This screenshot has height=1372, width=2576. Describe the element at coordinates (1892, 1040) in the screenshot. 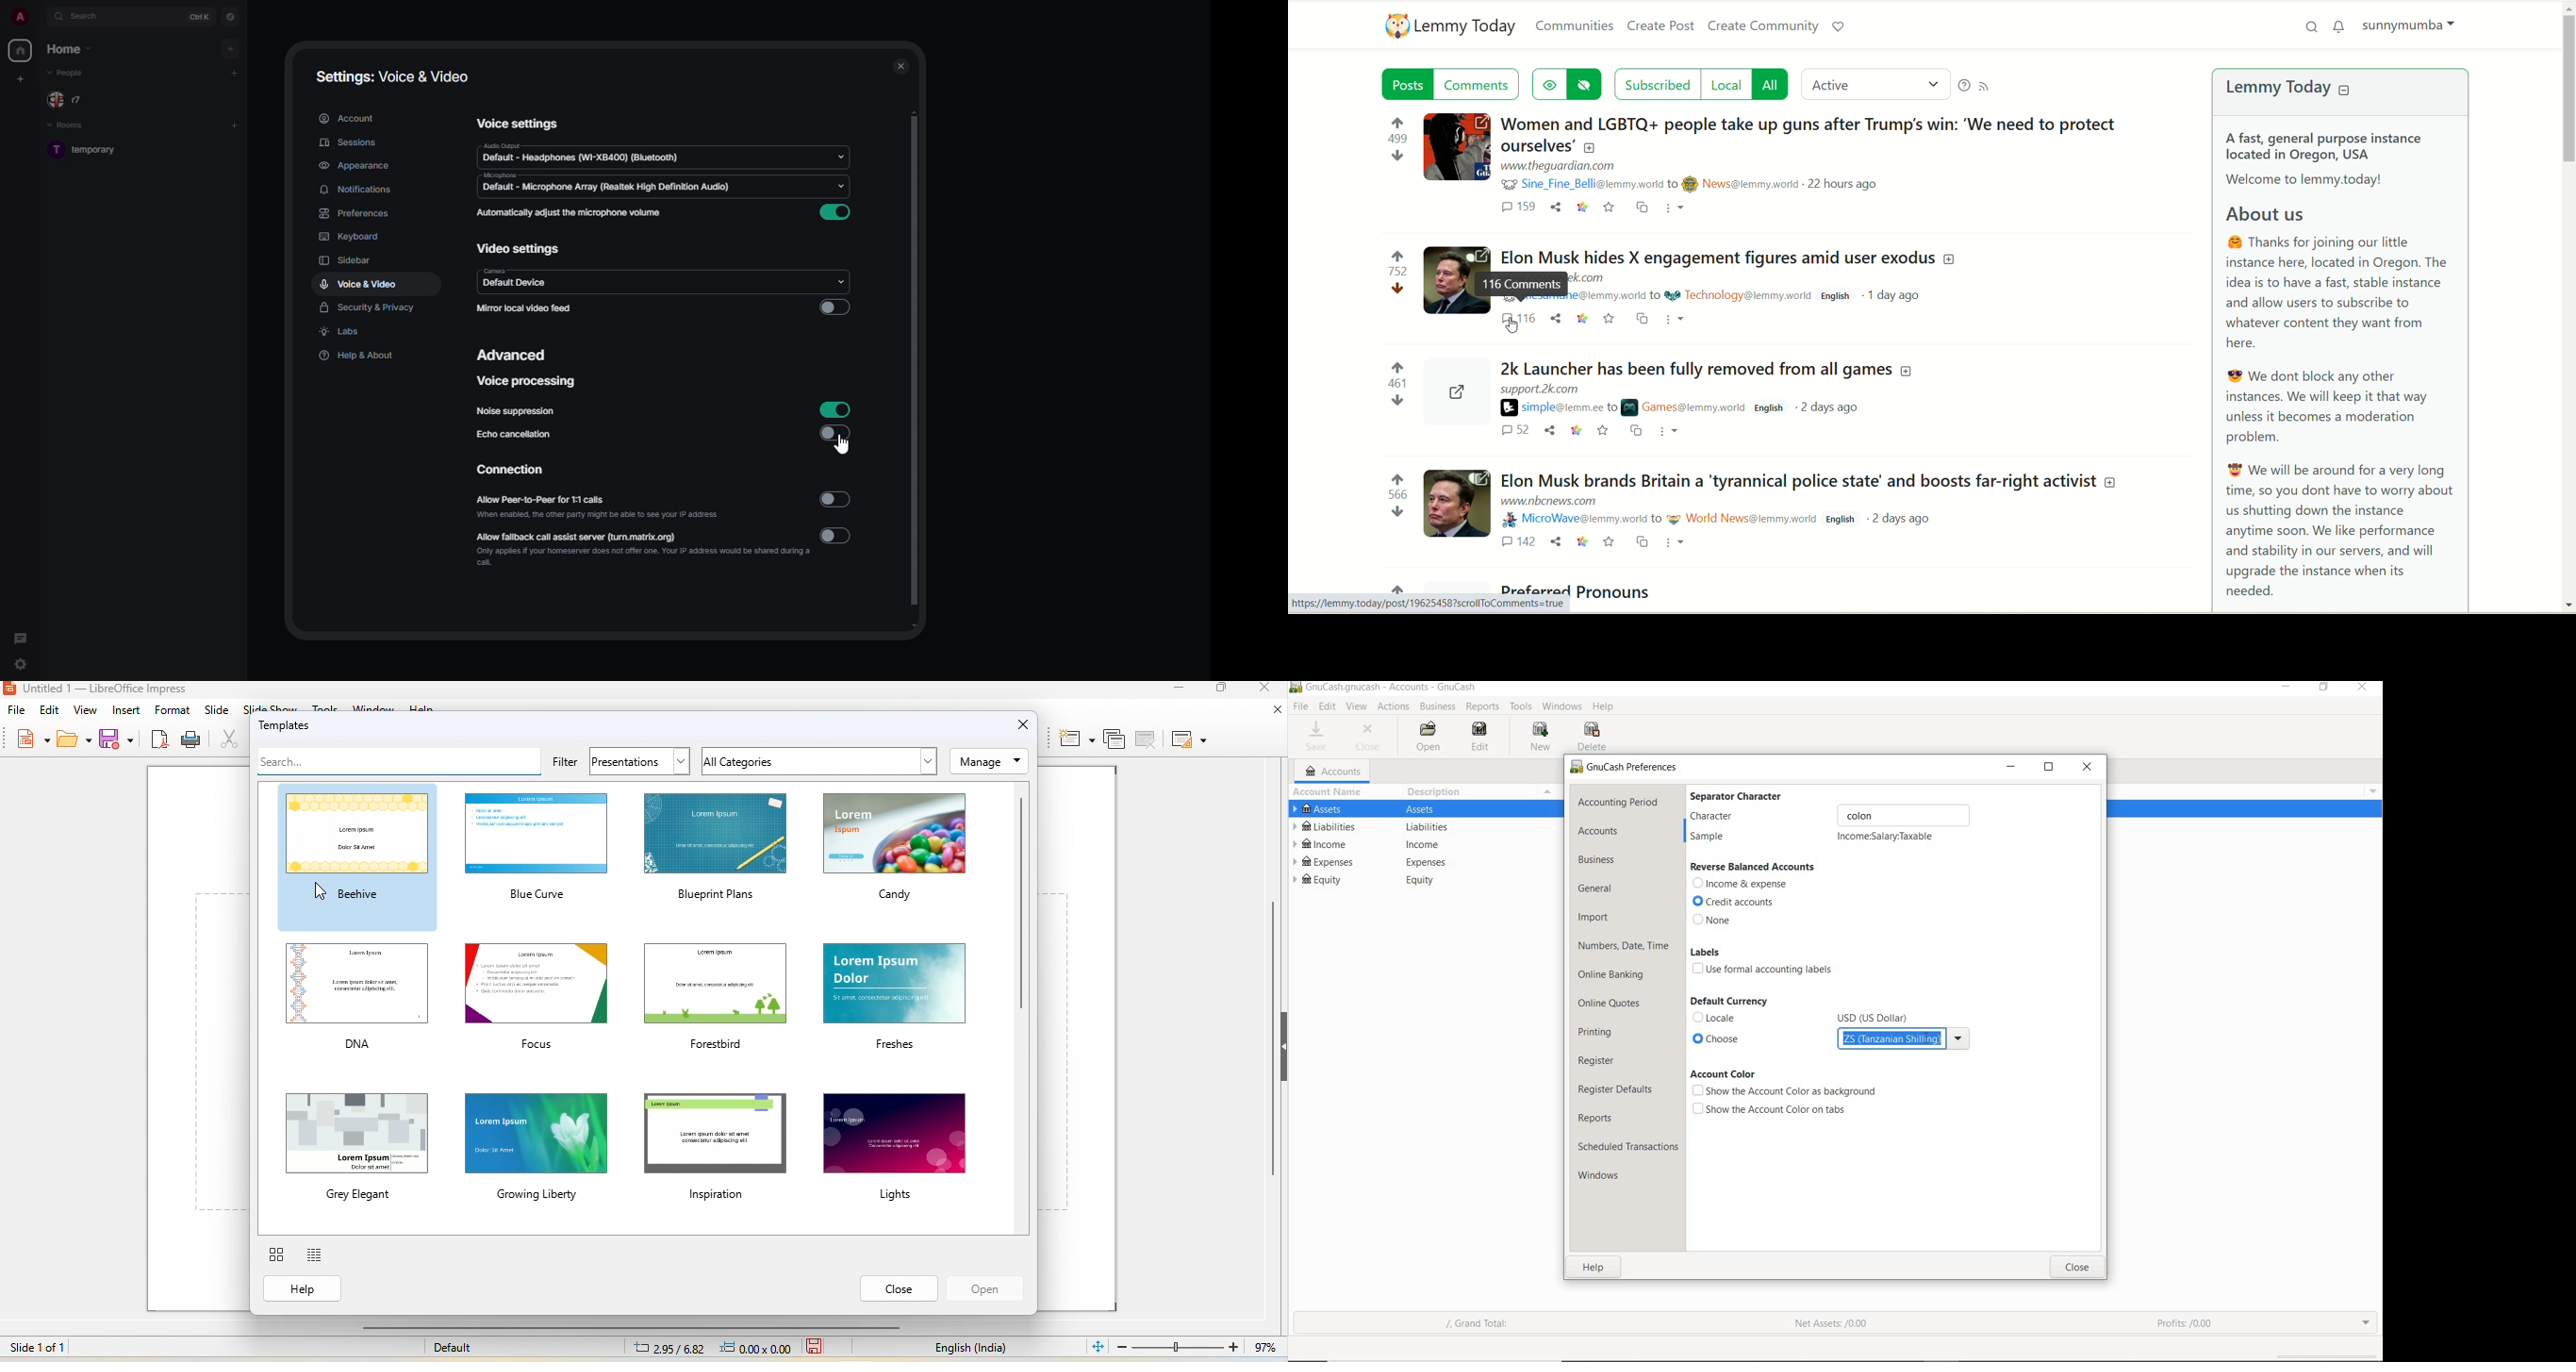

I see `highlight to enter new curreny` at that location.